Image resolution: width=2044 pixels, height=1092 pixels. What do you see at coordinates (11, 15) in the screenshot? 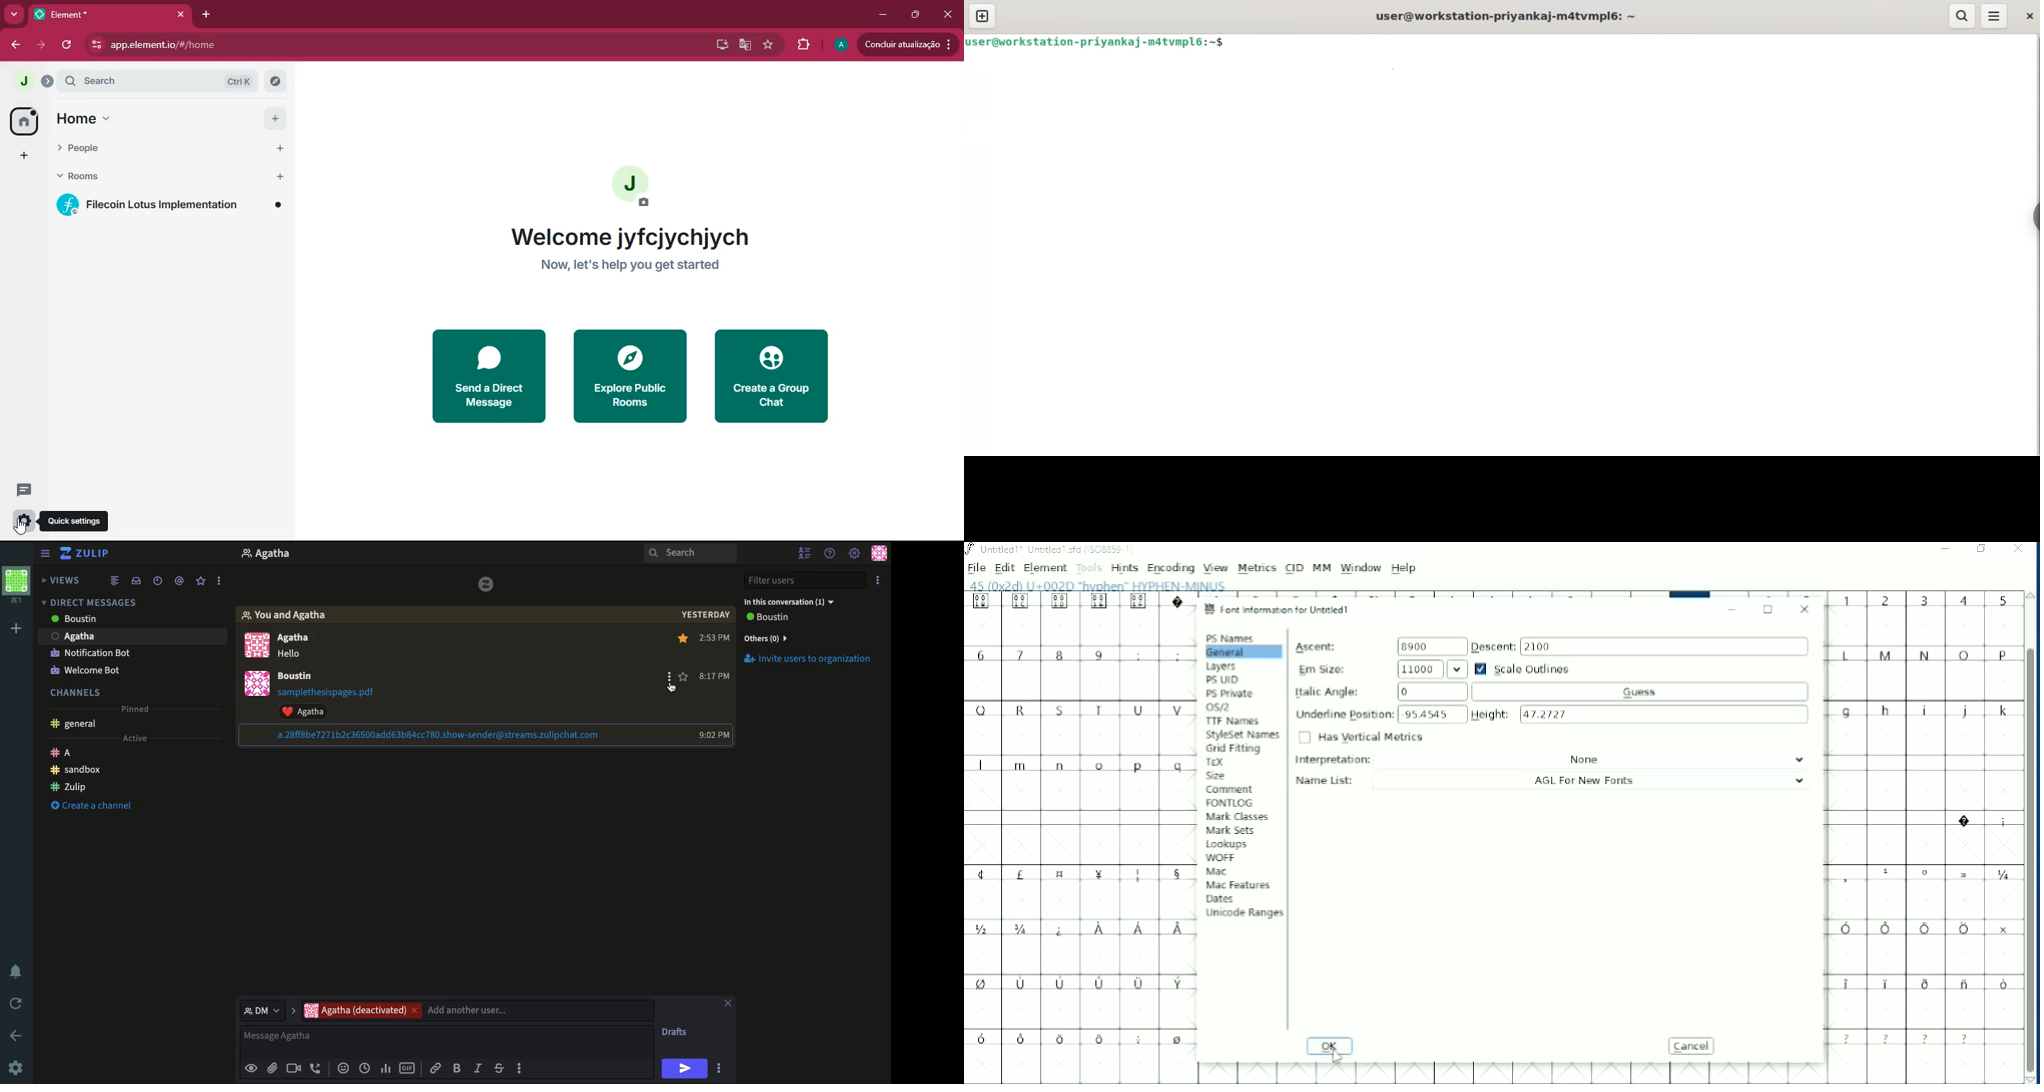
I see `more` at bounding box center [11, 15].